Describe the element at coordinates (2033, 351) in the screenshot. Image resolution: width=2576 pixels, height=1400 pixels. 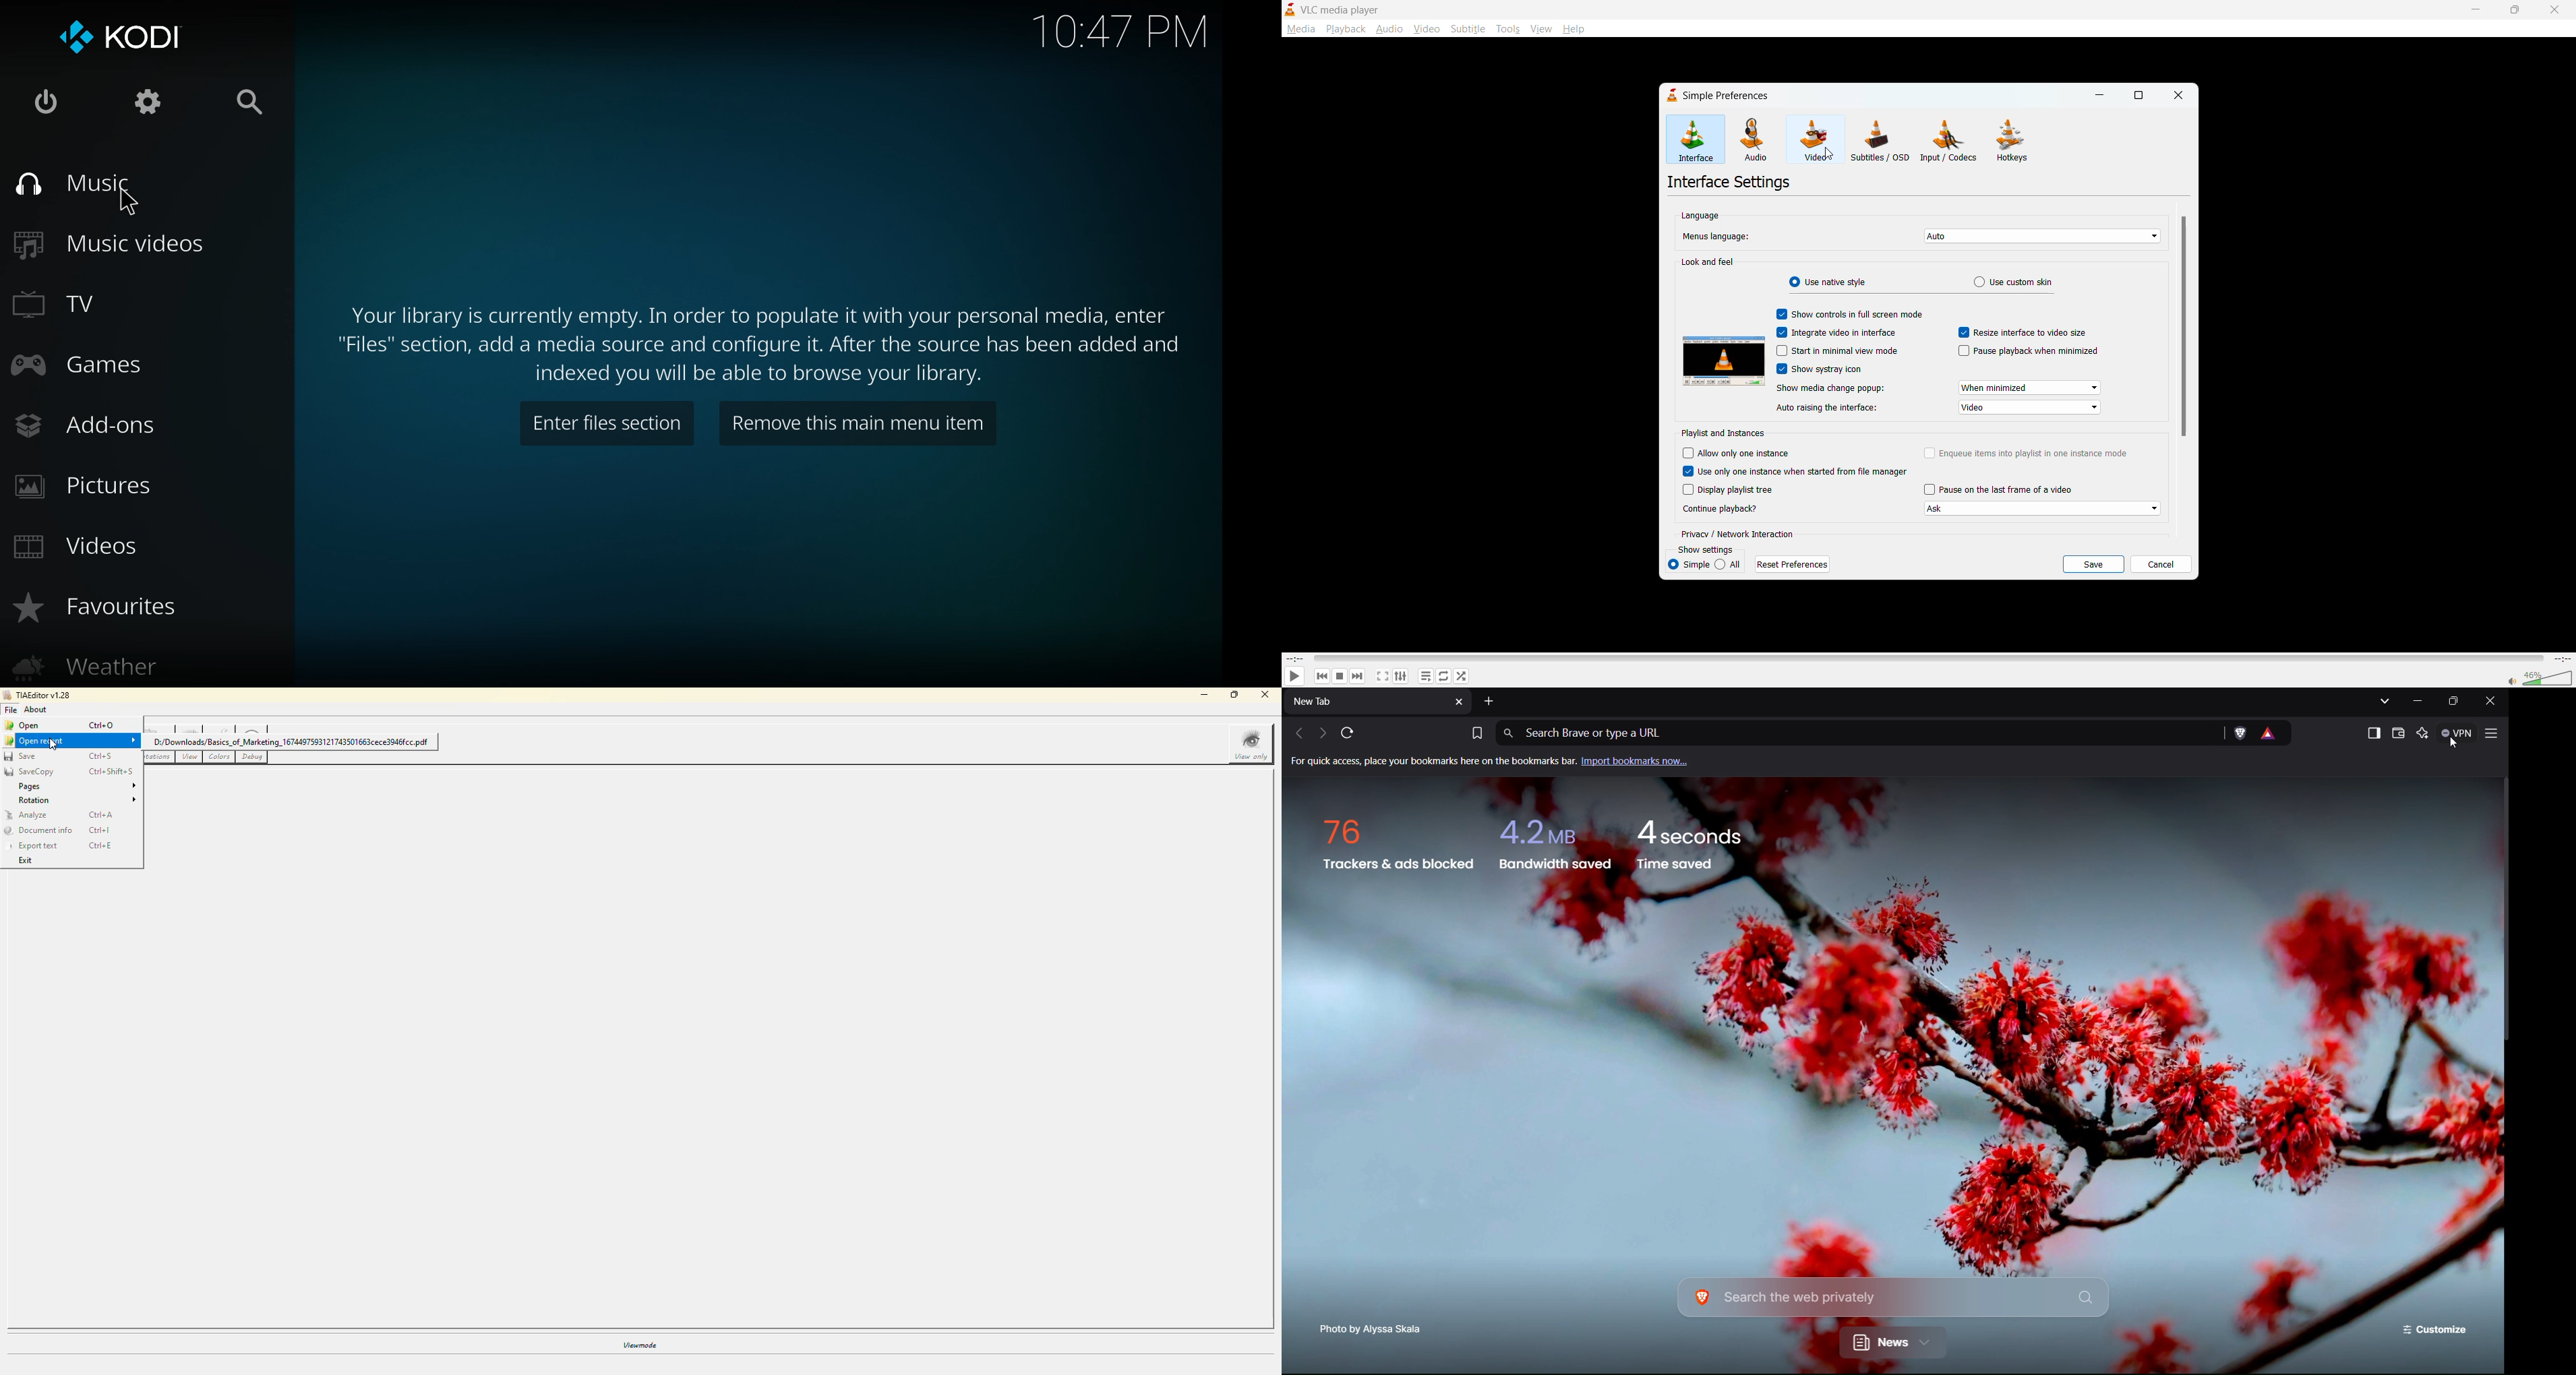
I see `pause playback when minimized` at that location.